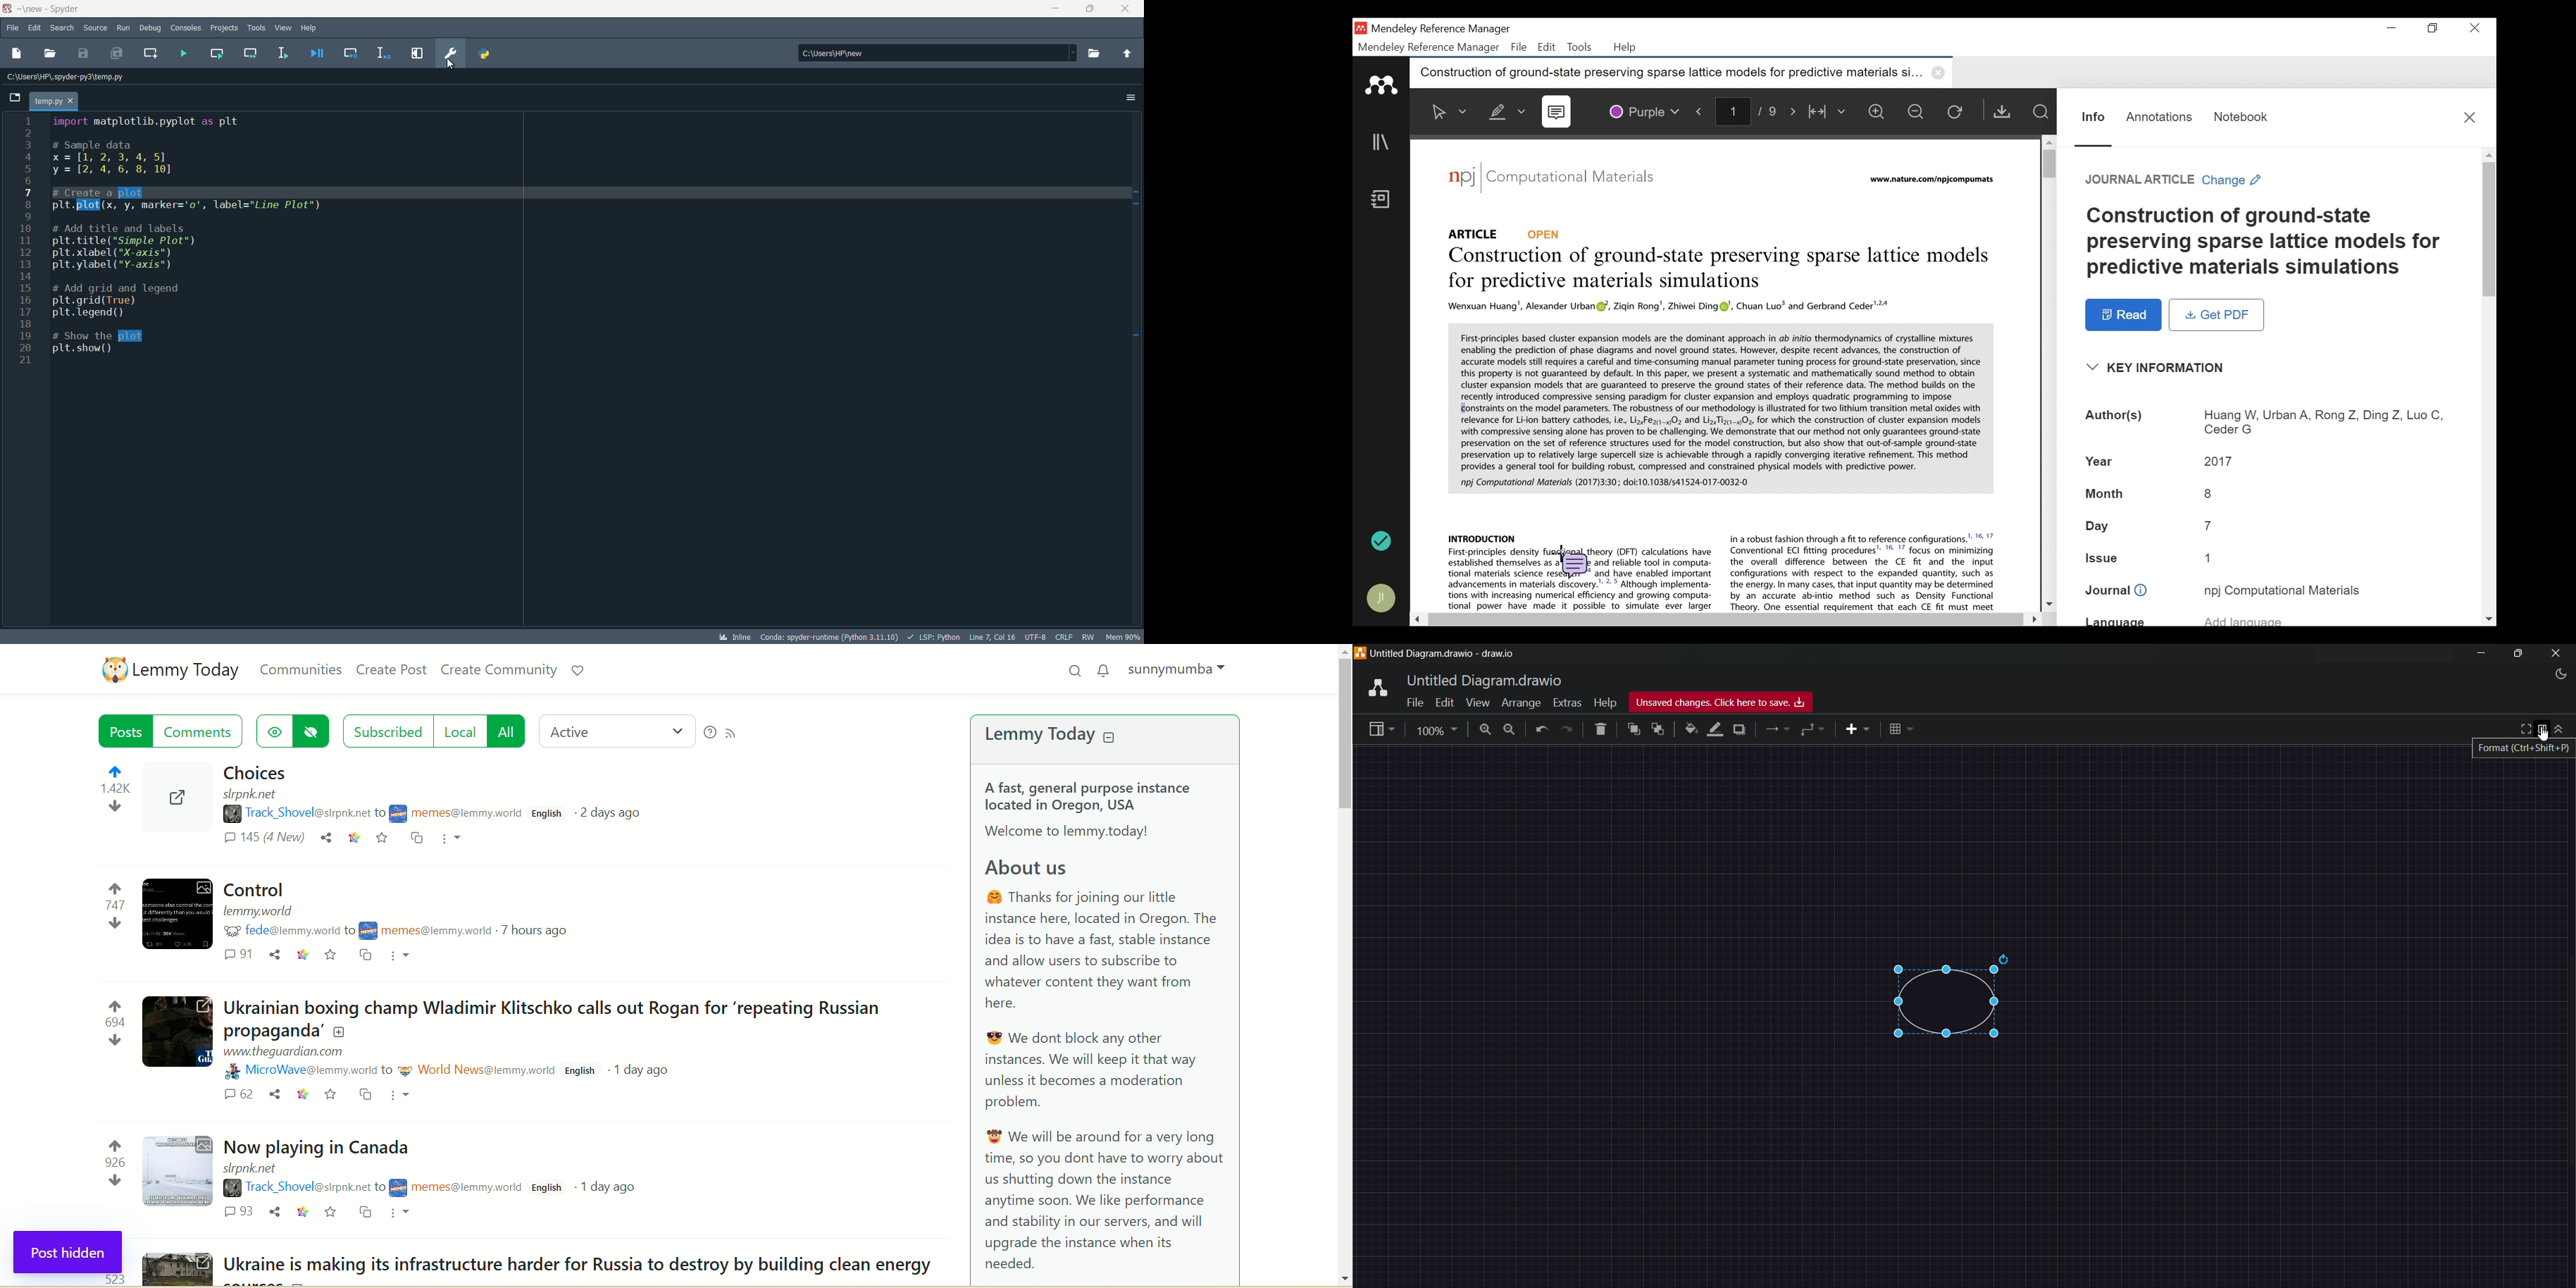 The width and height of the screenshot is (2576, 1288). I want to click on debug file, so click(317, 53).